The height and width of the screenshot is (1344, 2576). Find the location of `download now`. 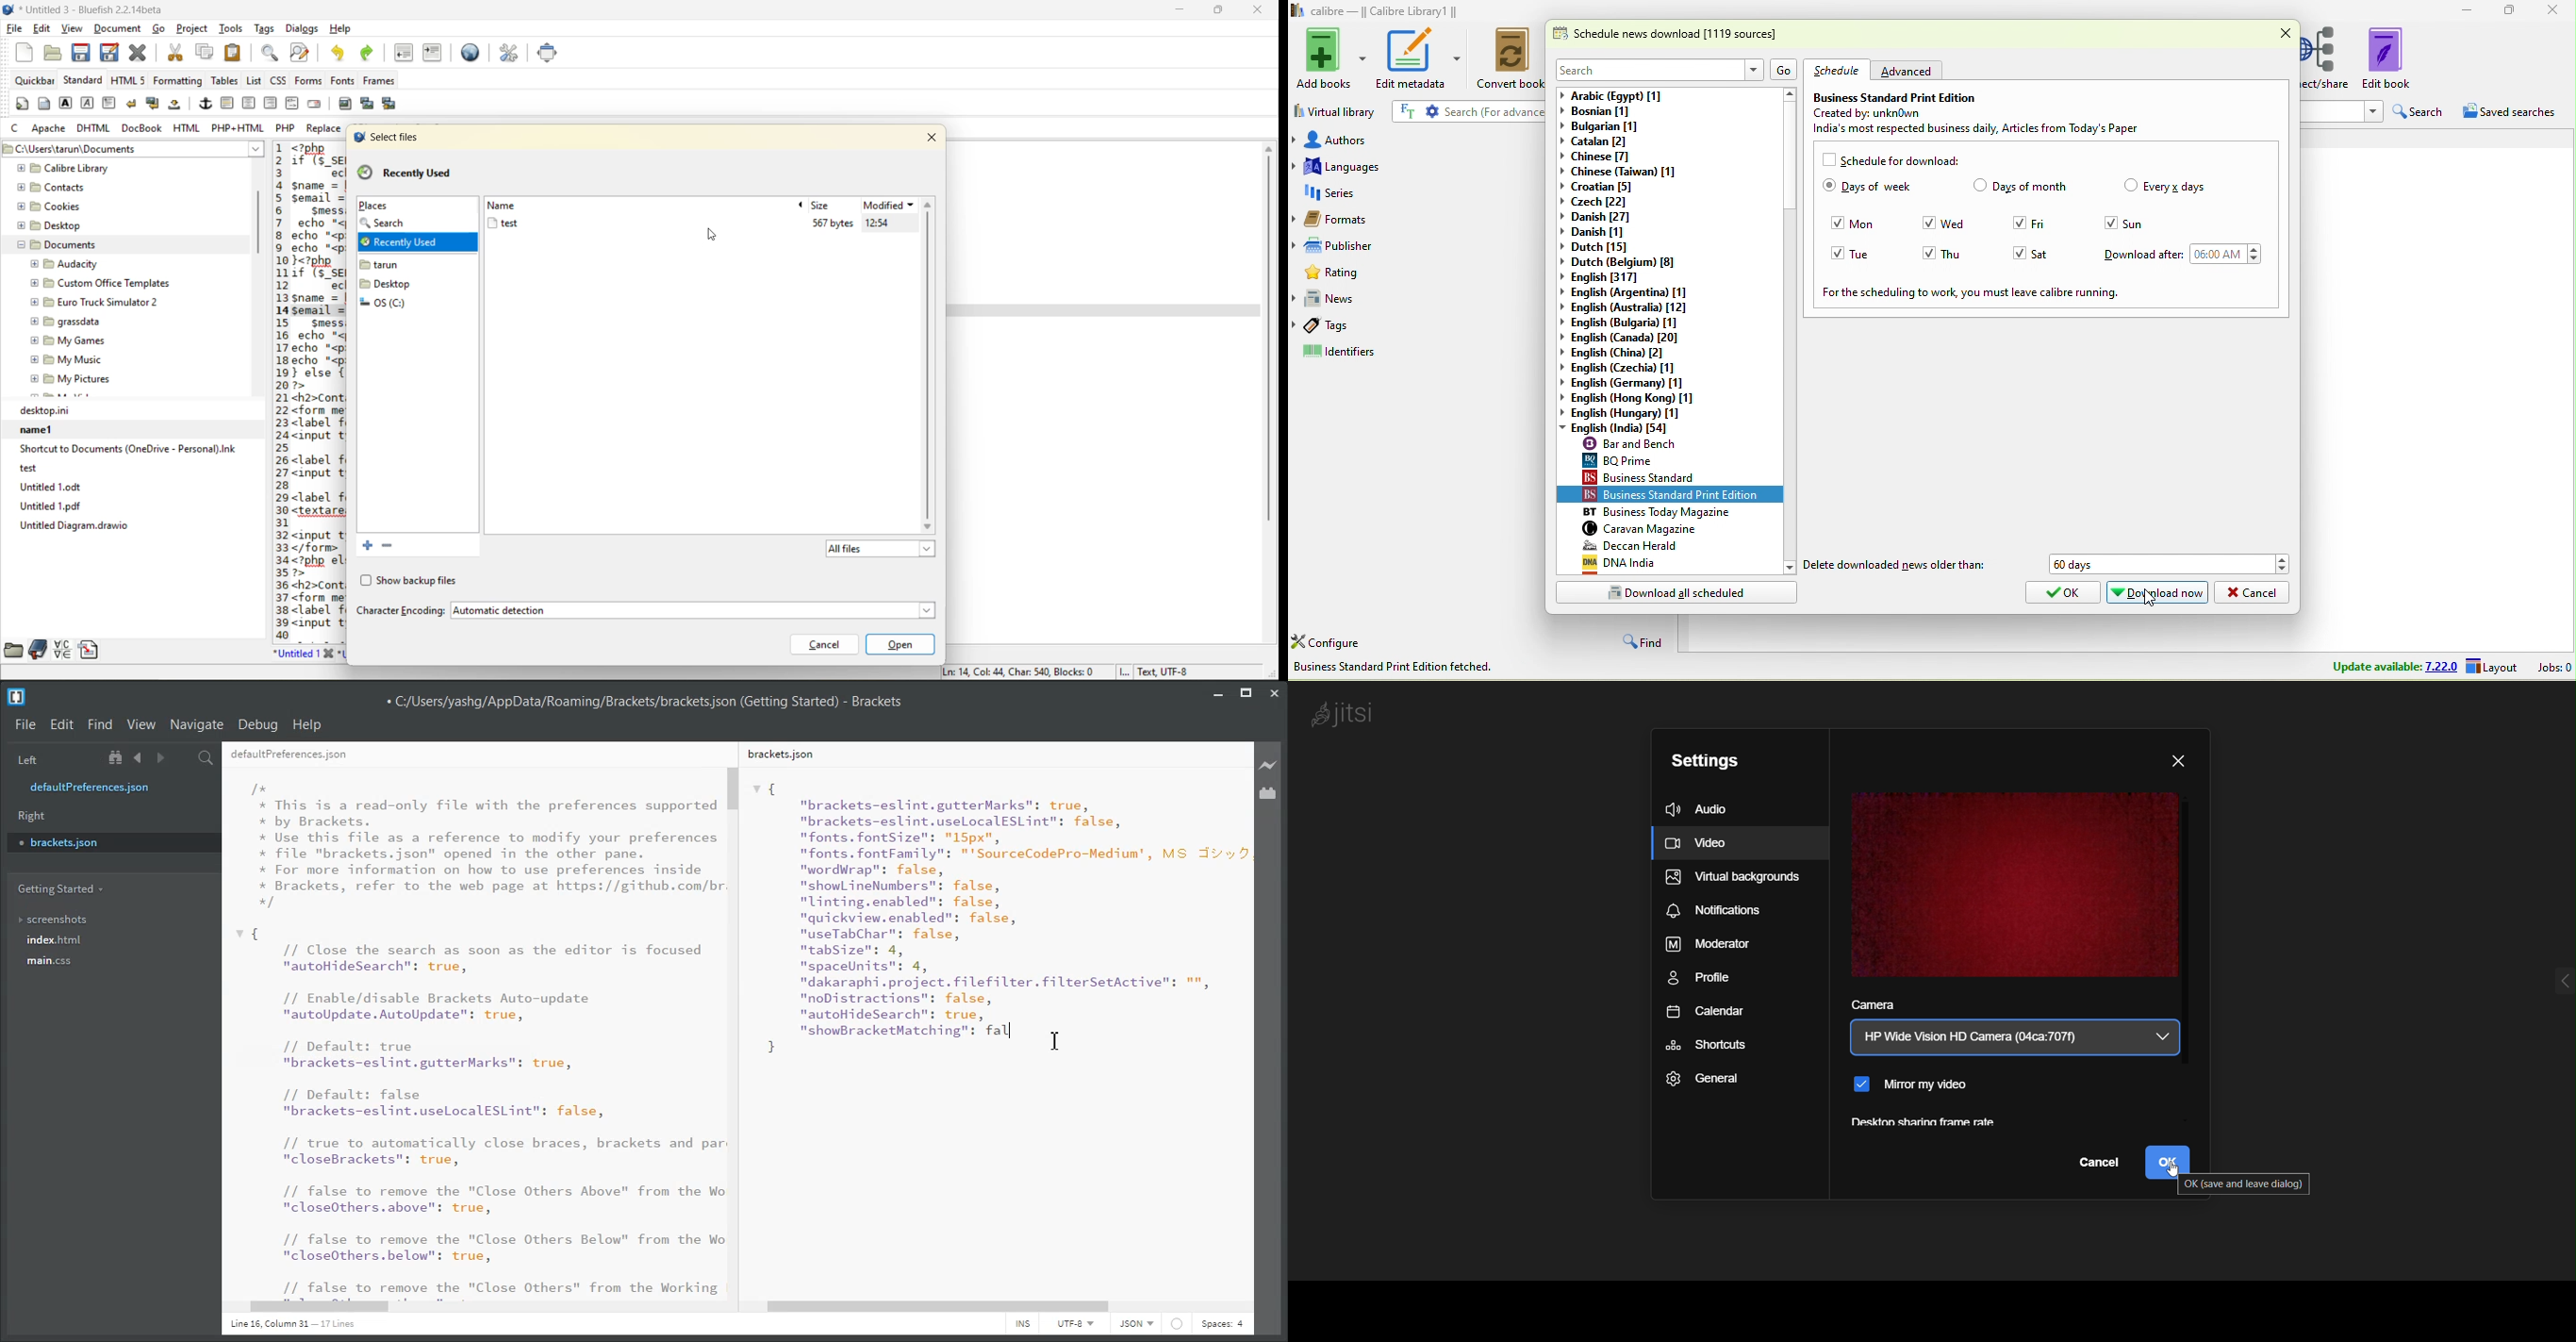

download now is located at coordinates (2156, 593).